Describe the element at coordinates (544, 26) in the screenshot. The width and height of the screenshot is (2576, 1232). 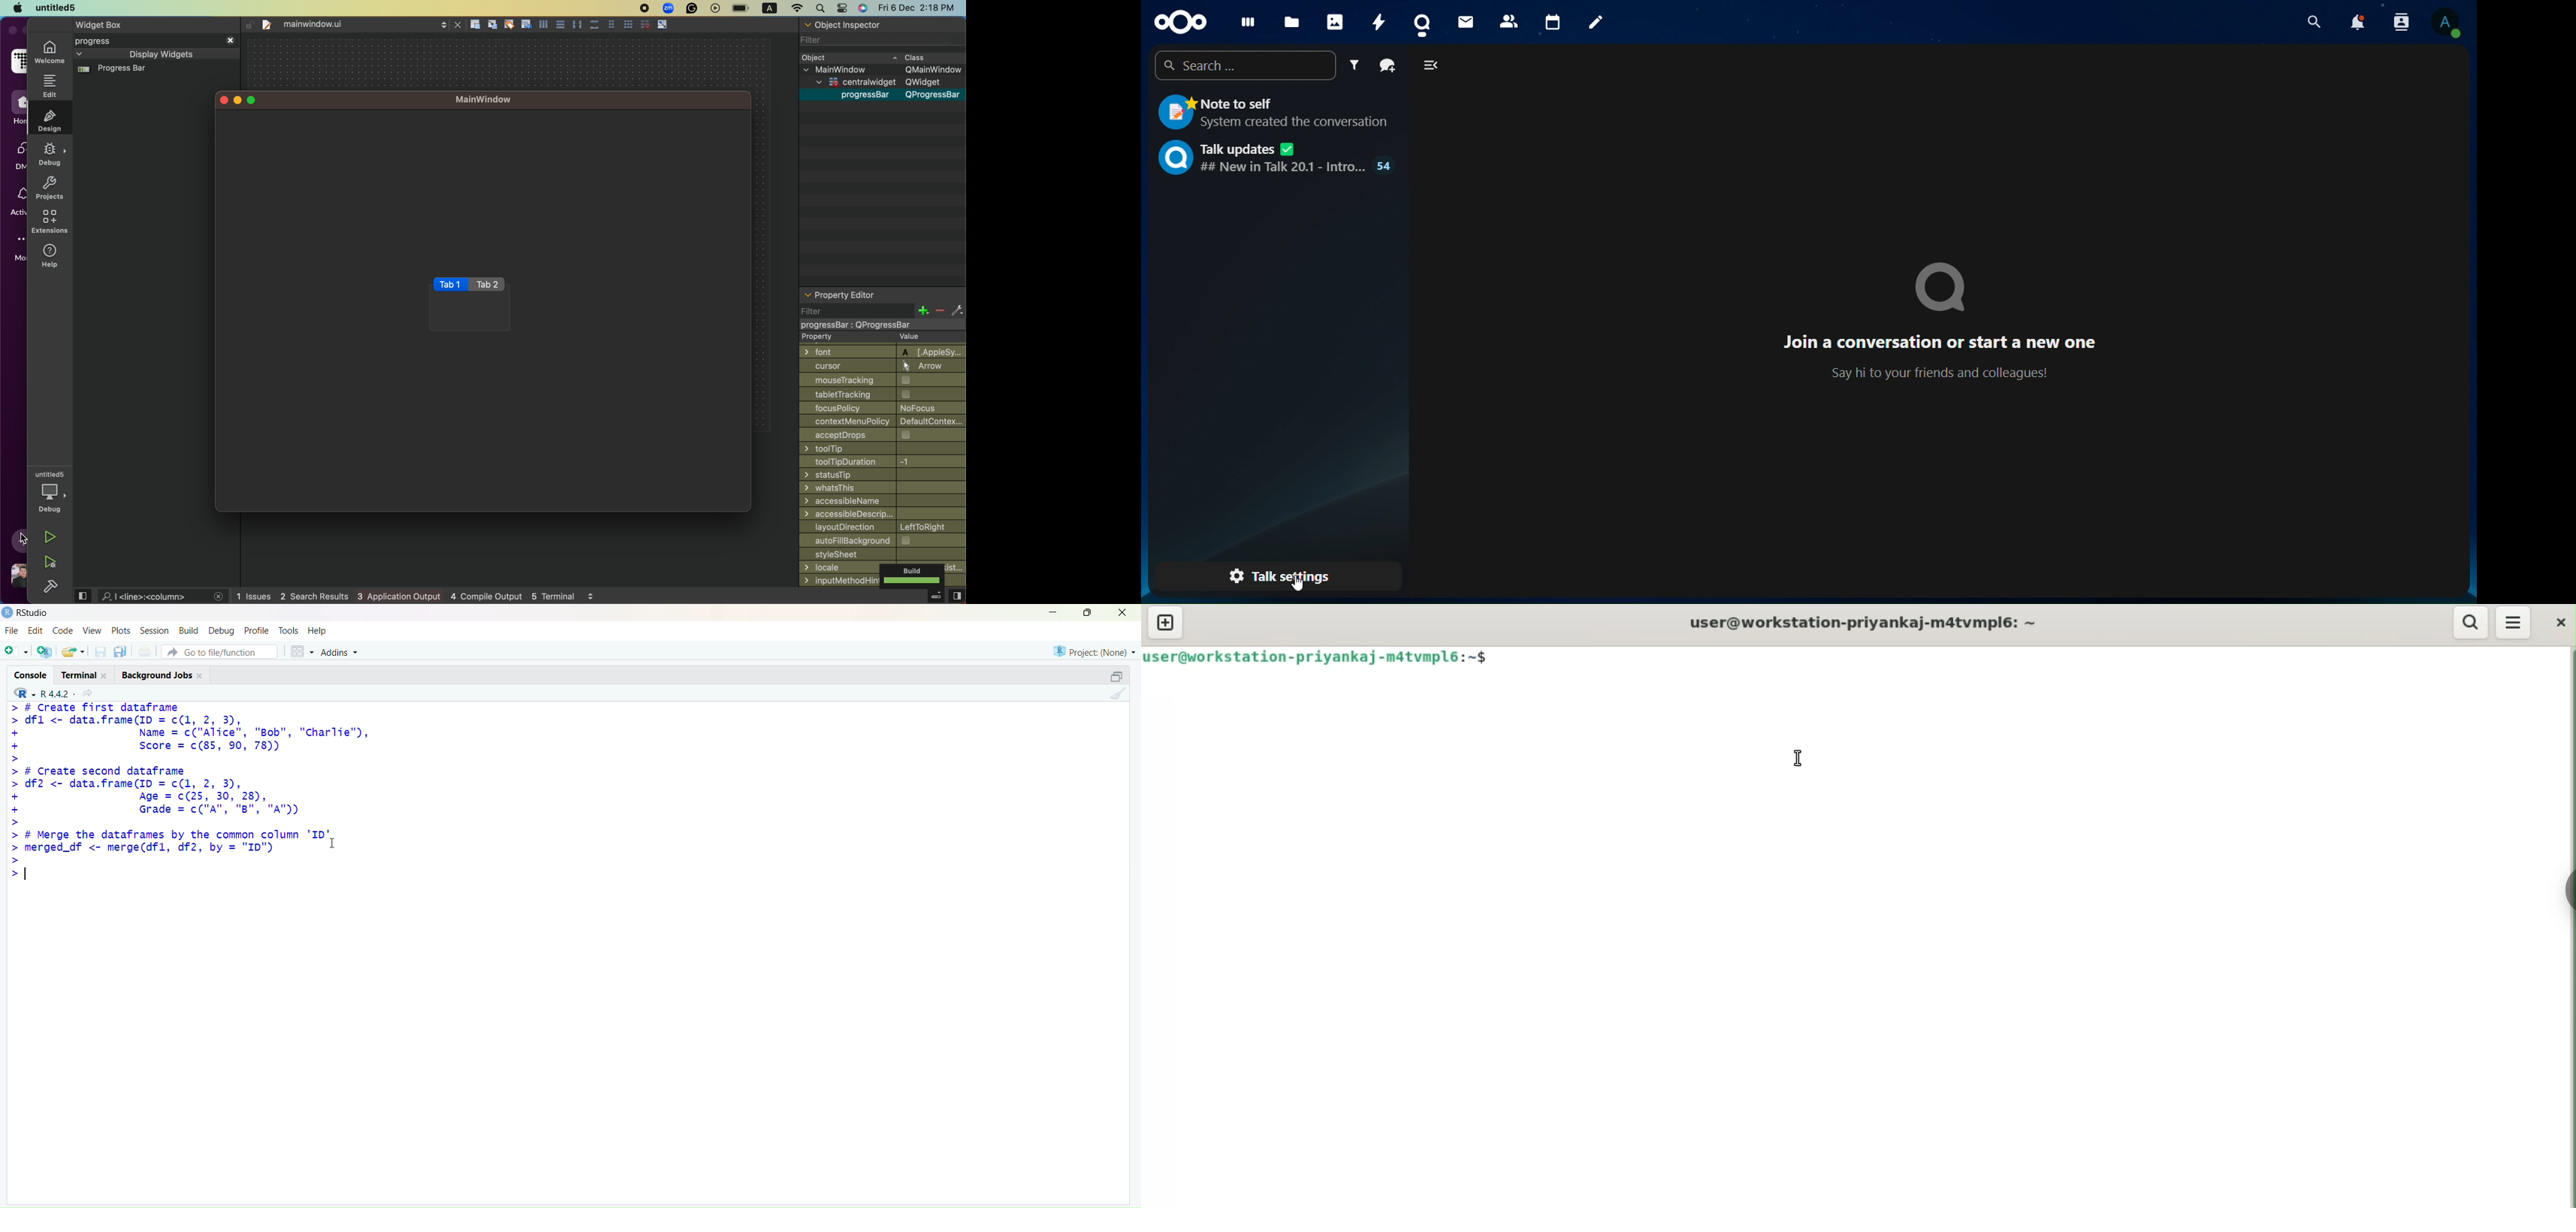
I see `align left` at that location.